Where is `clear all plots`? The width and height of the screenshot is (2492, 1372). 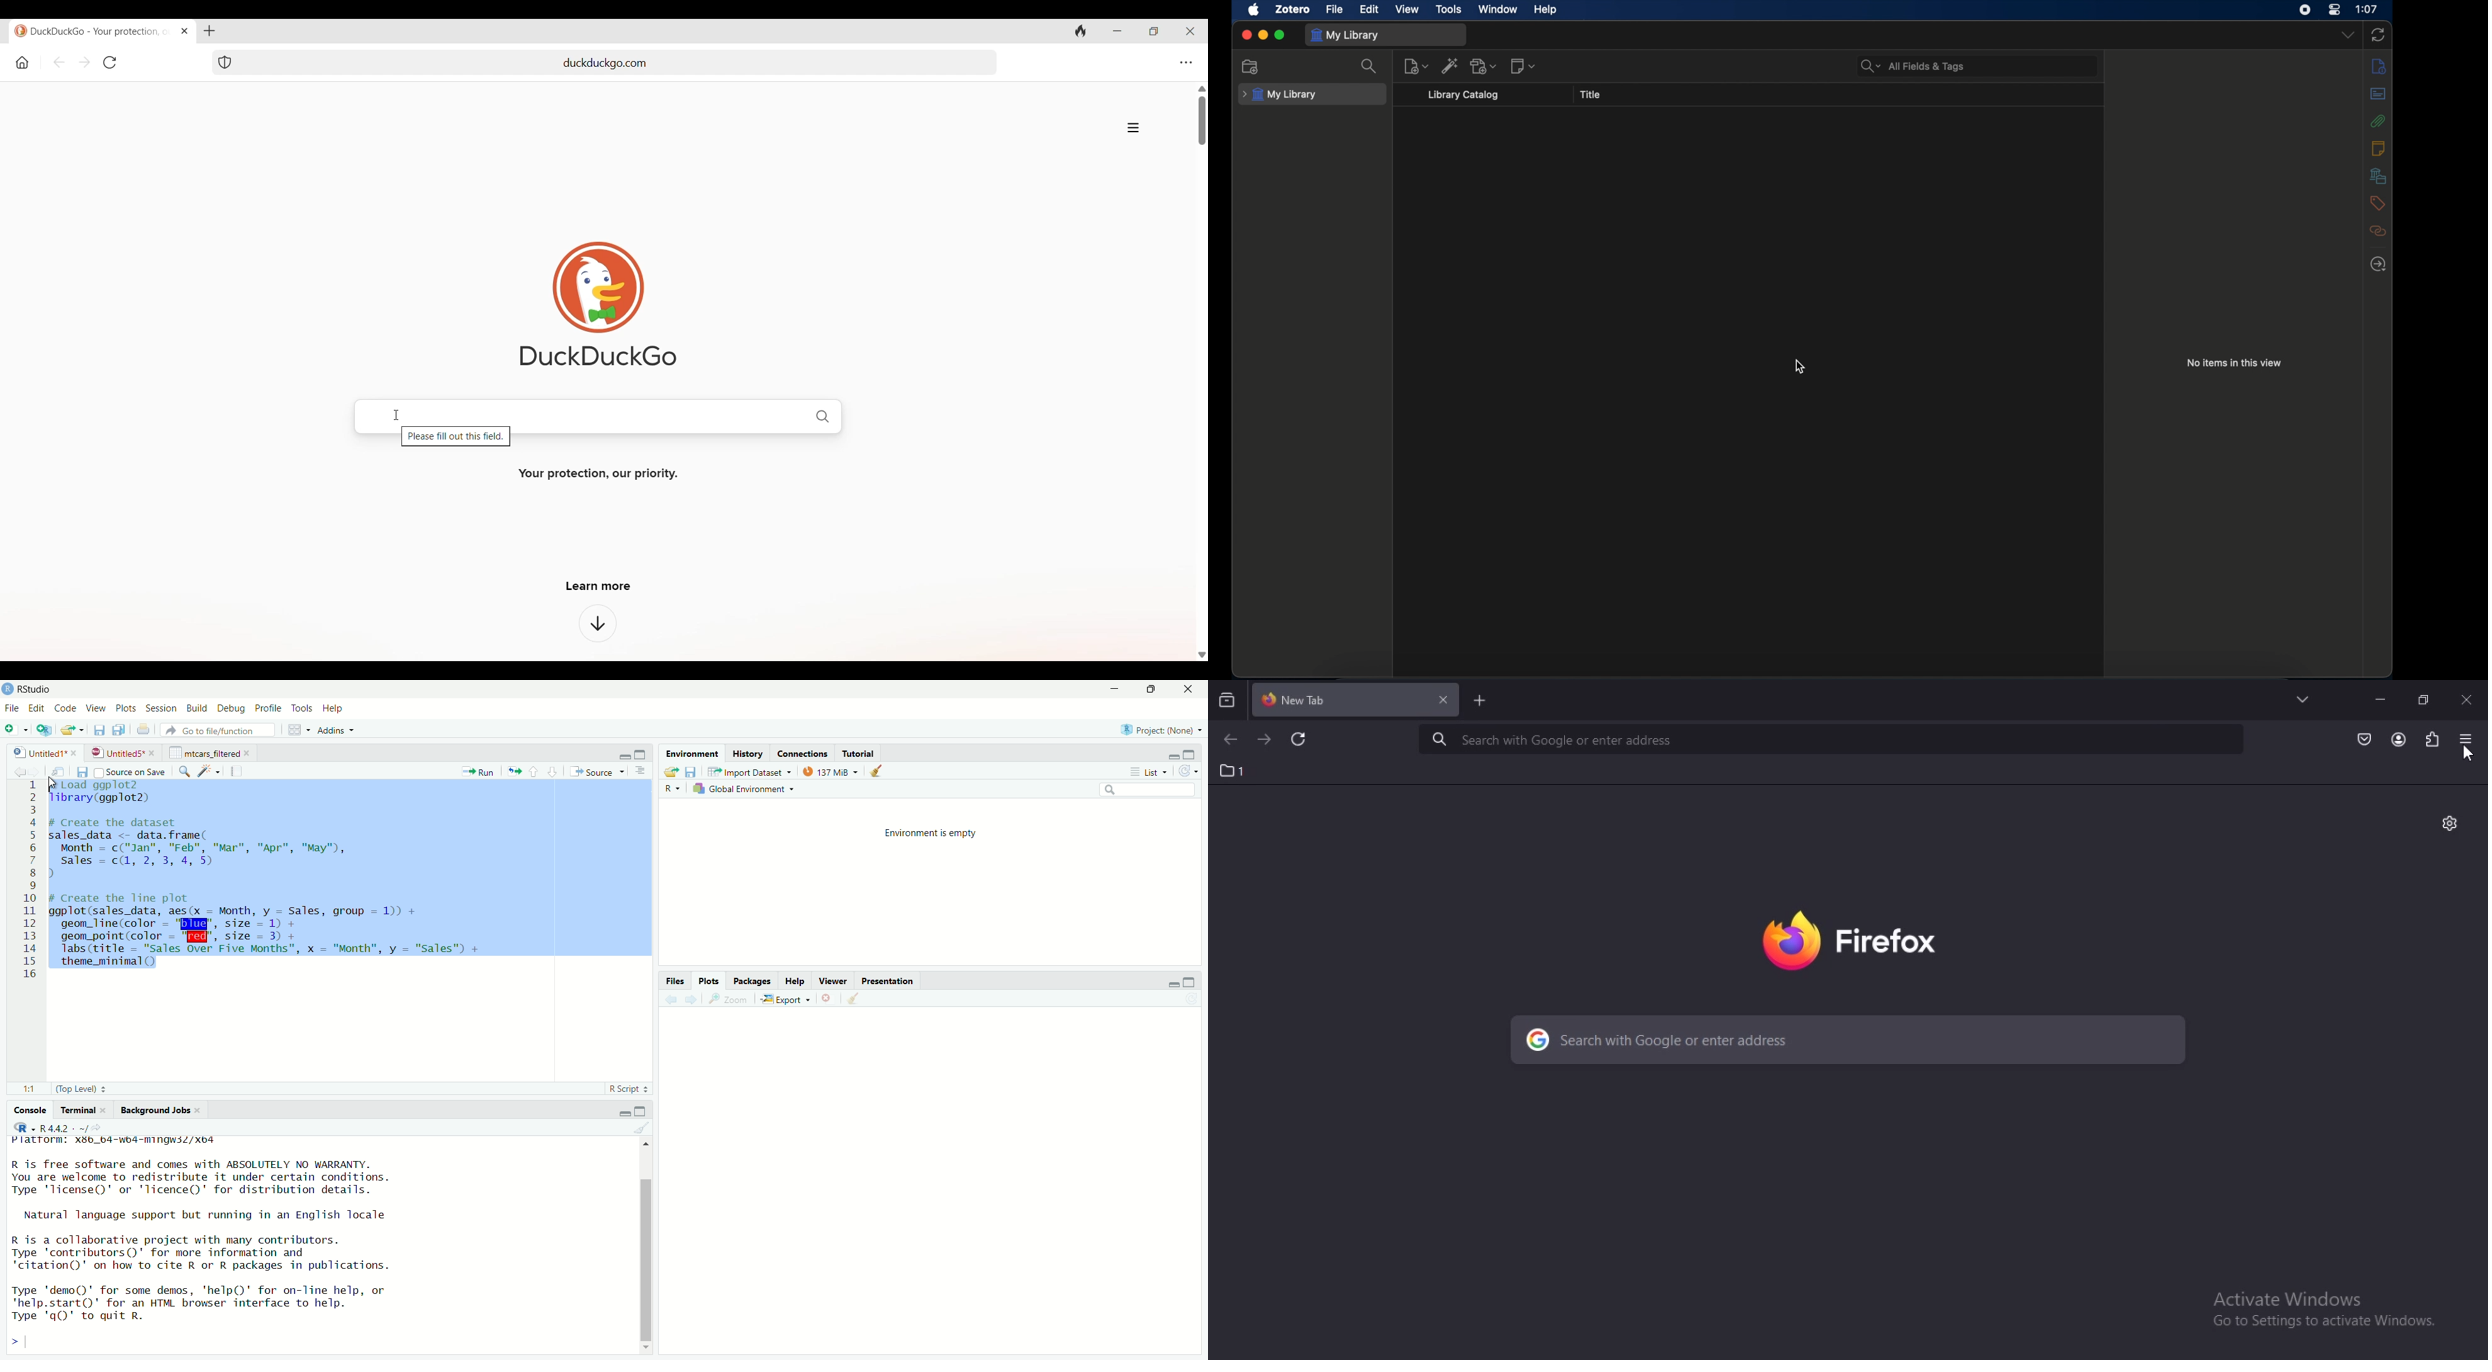 clear all plots is located at coordinates (854, 998).